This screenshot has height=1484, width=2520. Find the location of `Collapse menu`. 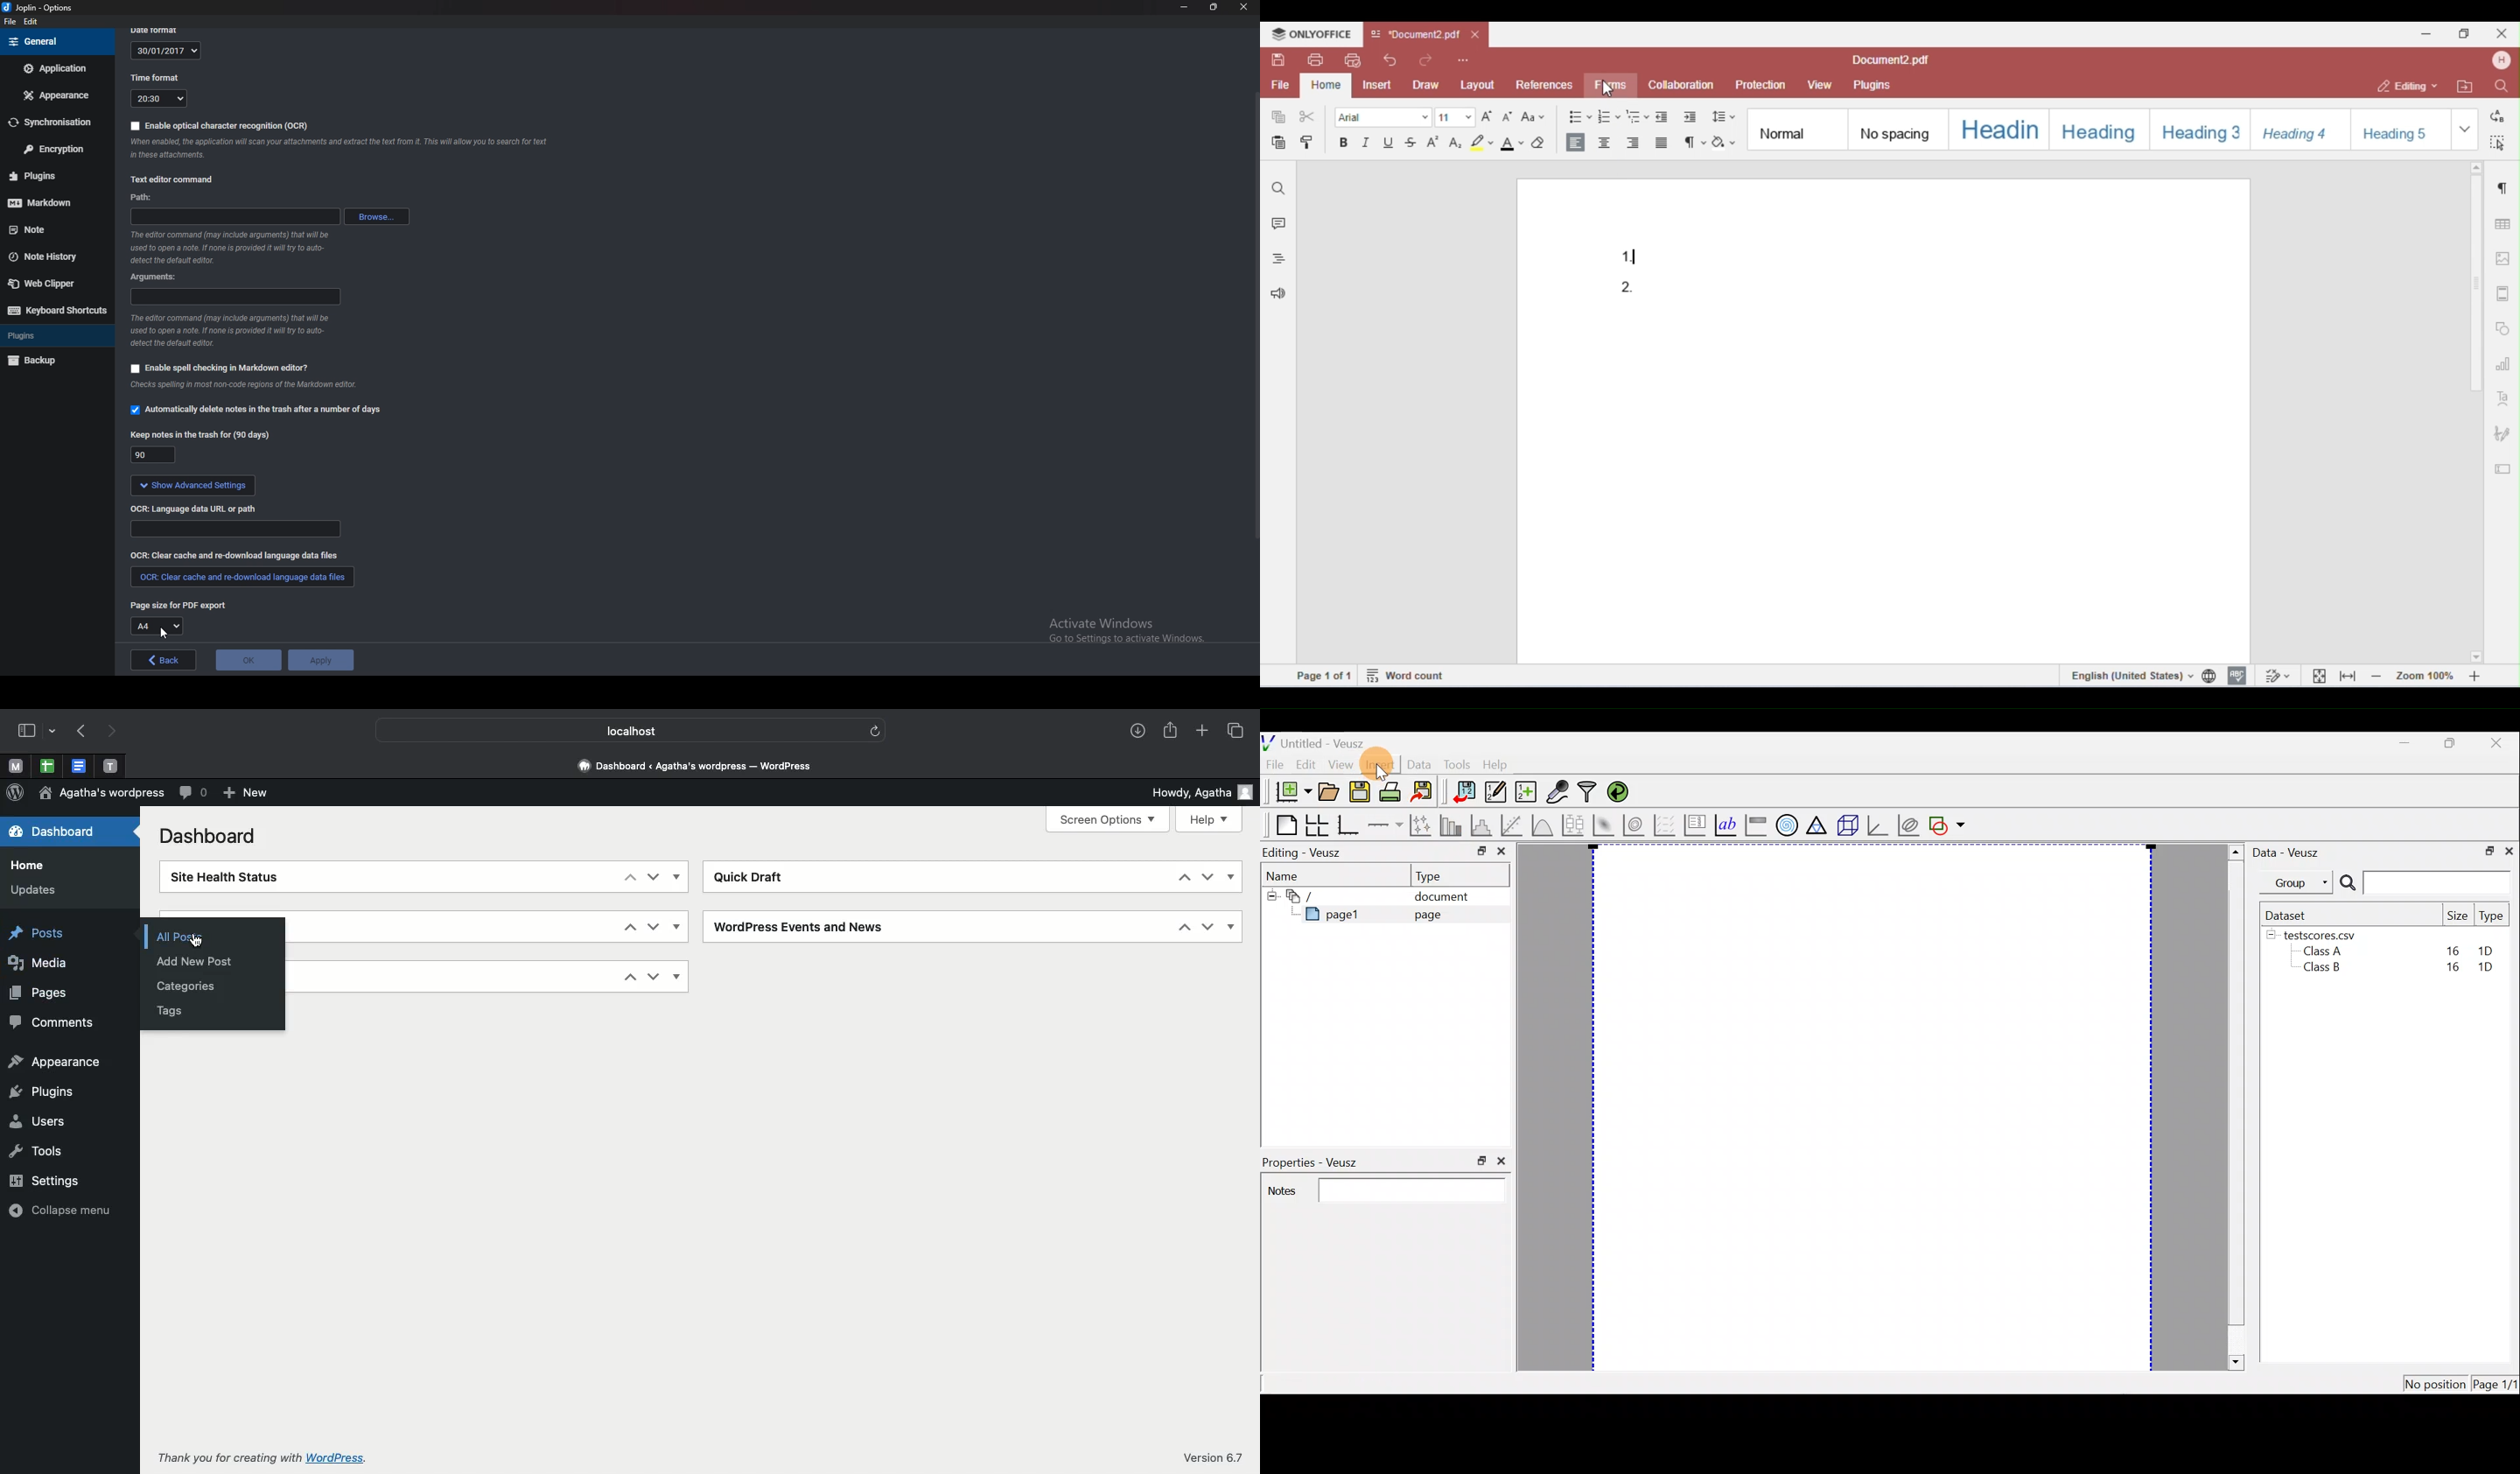

Collapse menu is located at coordinates (61, 1209).